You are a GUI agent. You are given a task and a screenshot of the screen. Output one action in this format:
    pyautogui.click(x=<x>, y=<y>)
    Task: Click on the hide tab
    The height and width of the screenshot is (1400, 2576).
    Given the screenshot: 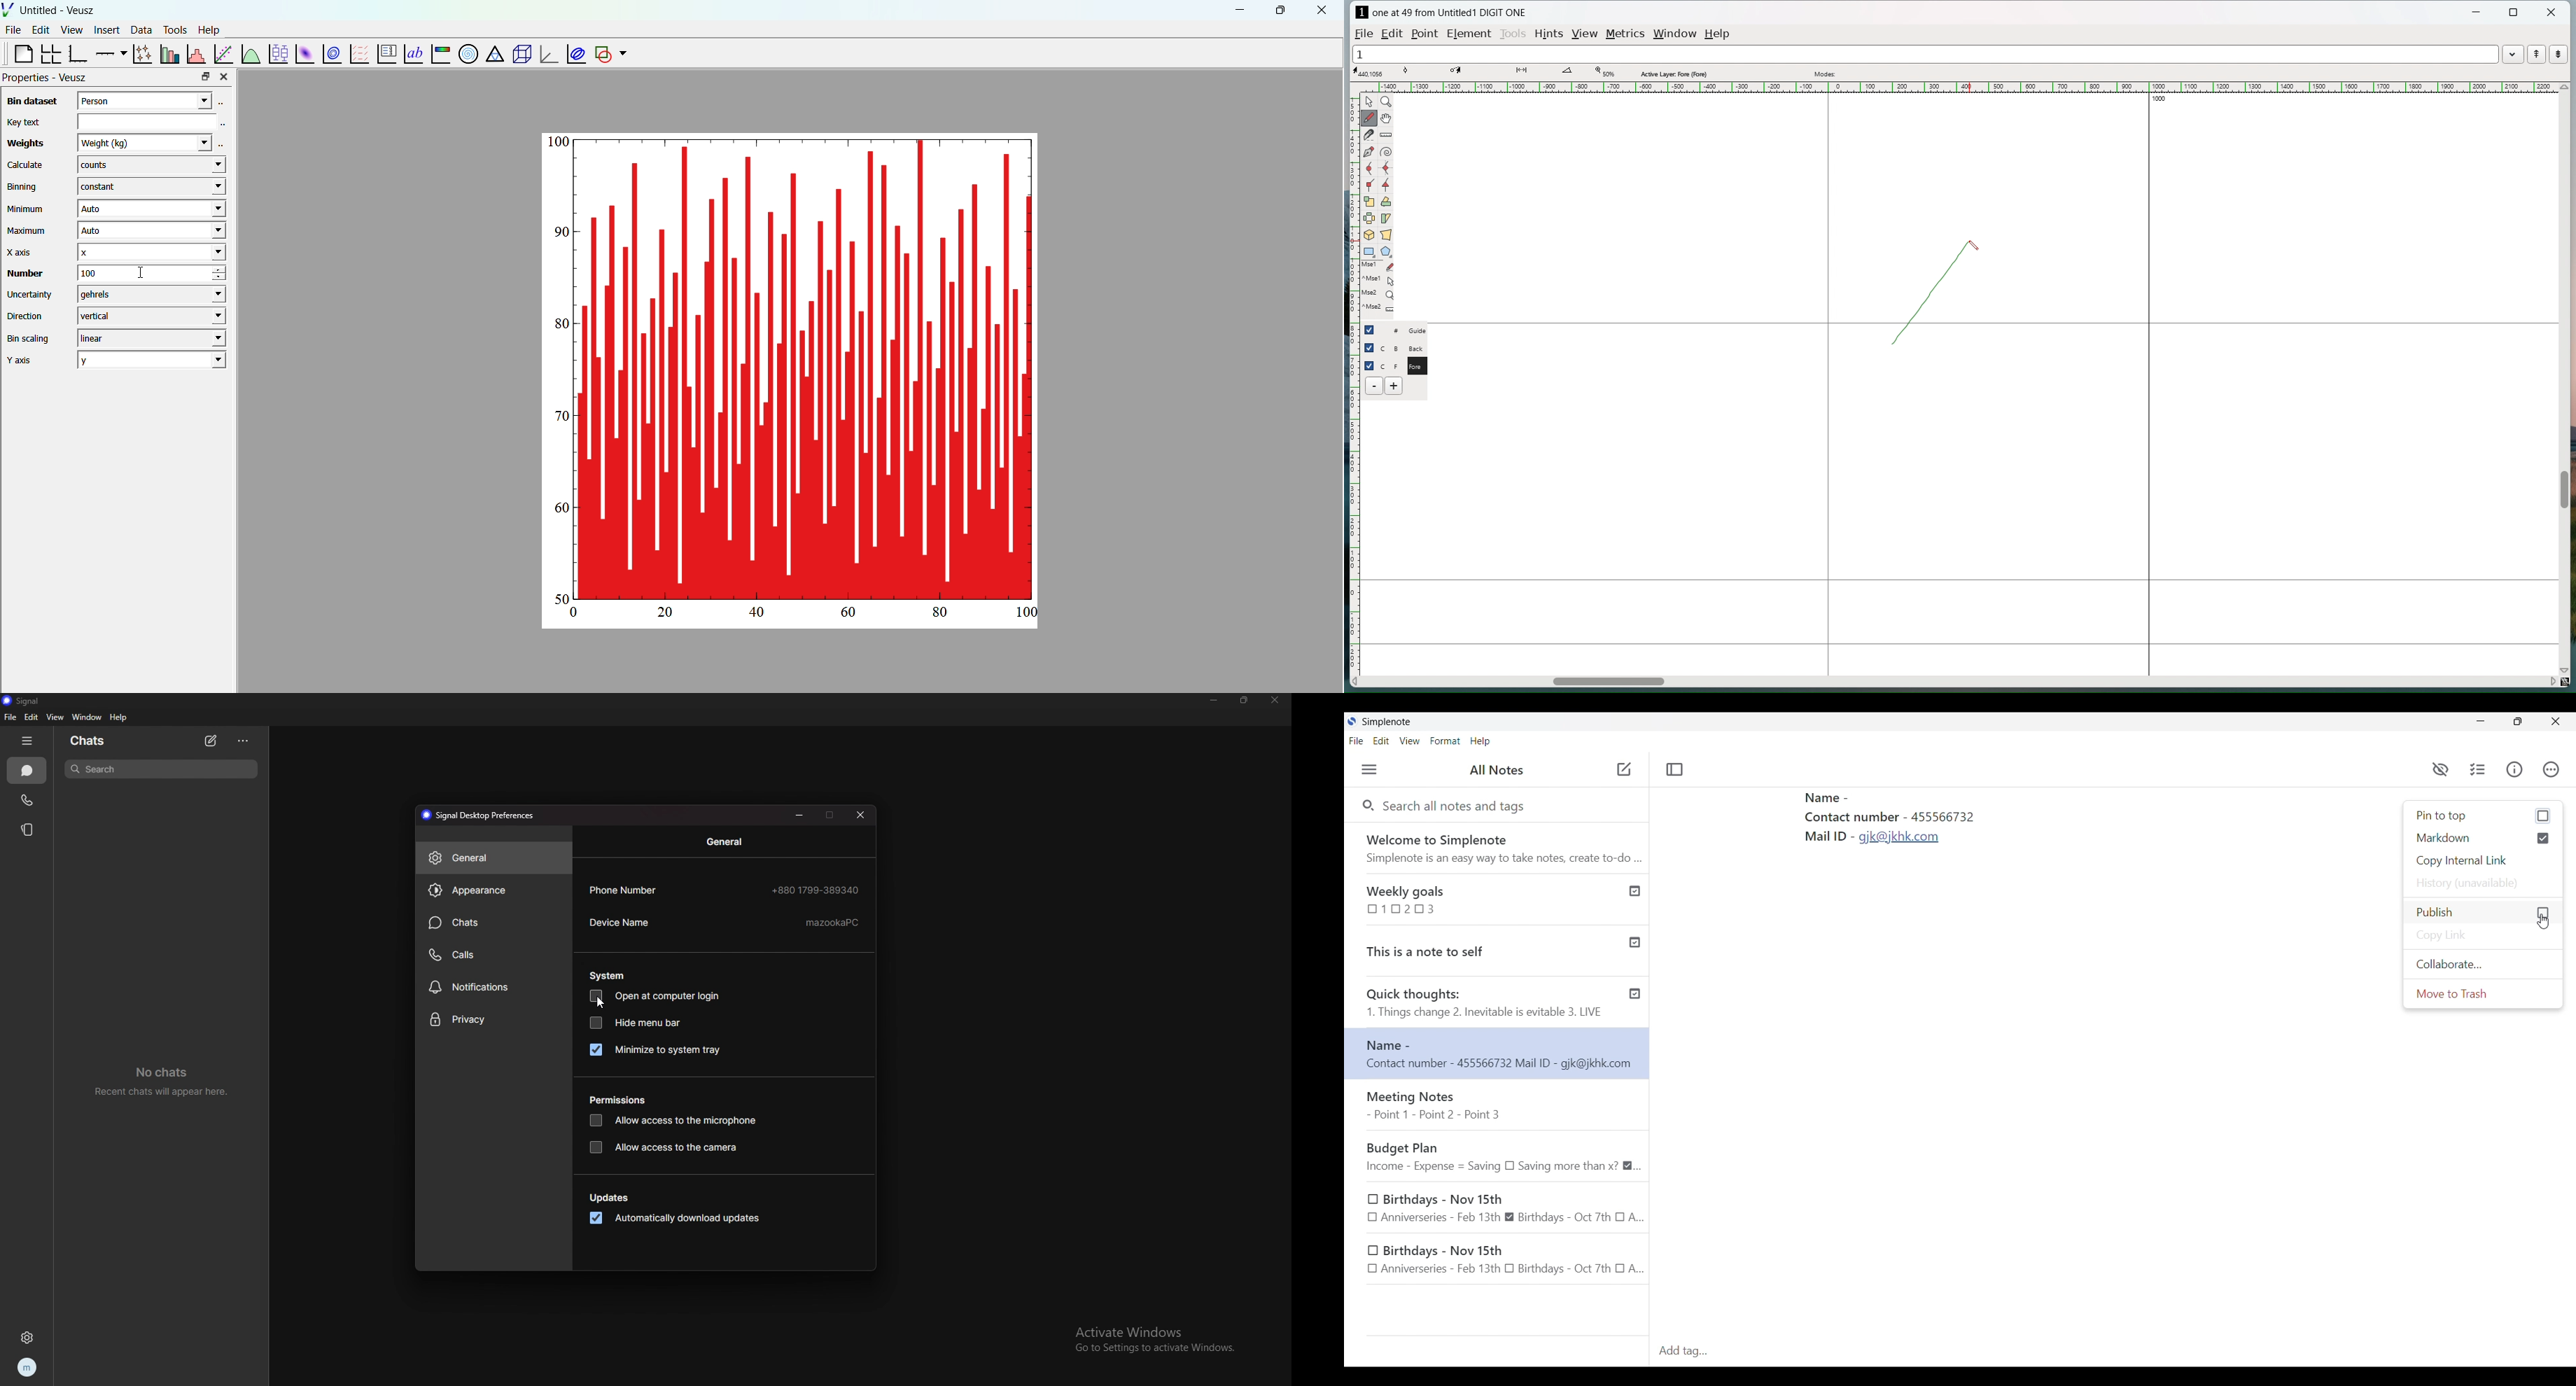 What is the action you would take?
    pyautogui.click(x=29, y=740)
    